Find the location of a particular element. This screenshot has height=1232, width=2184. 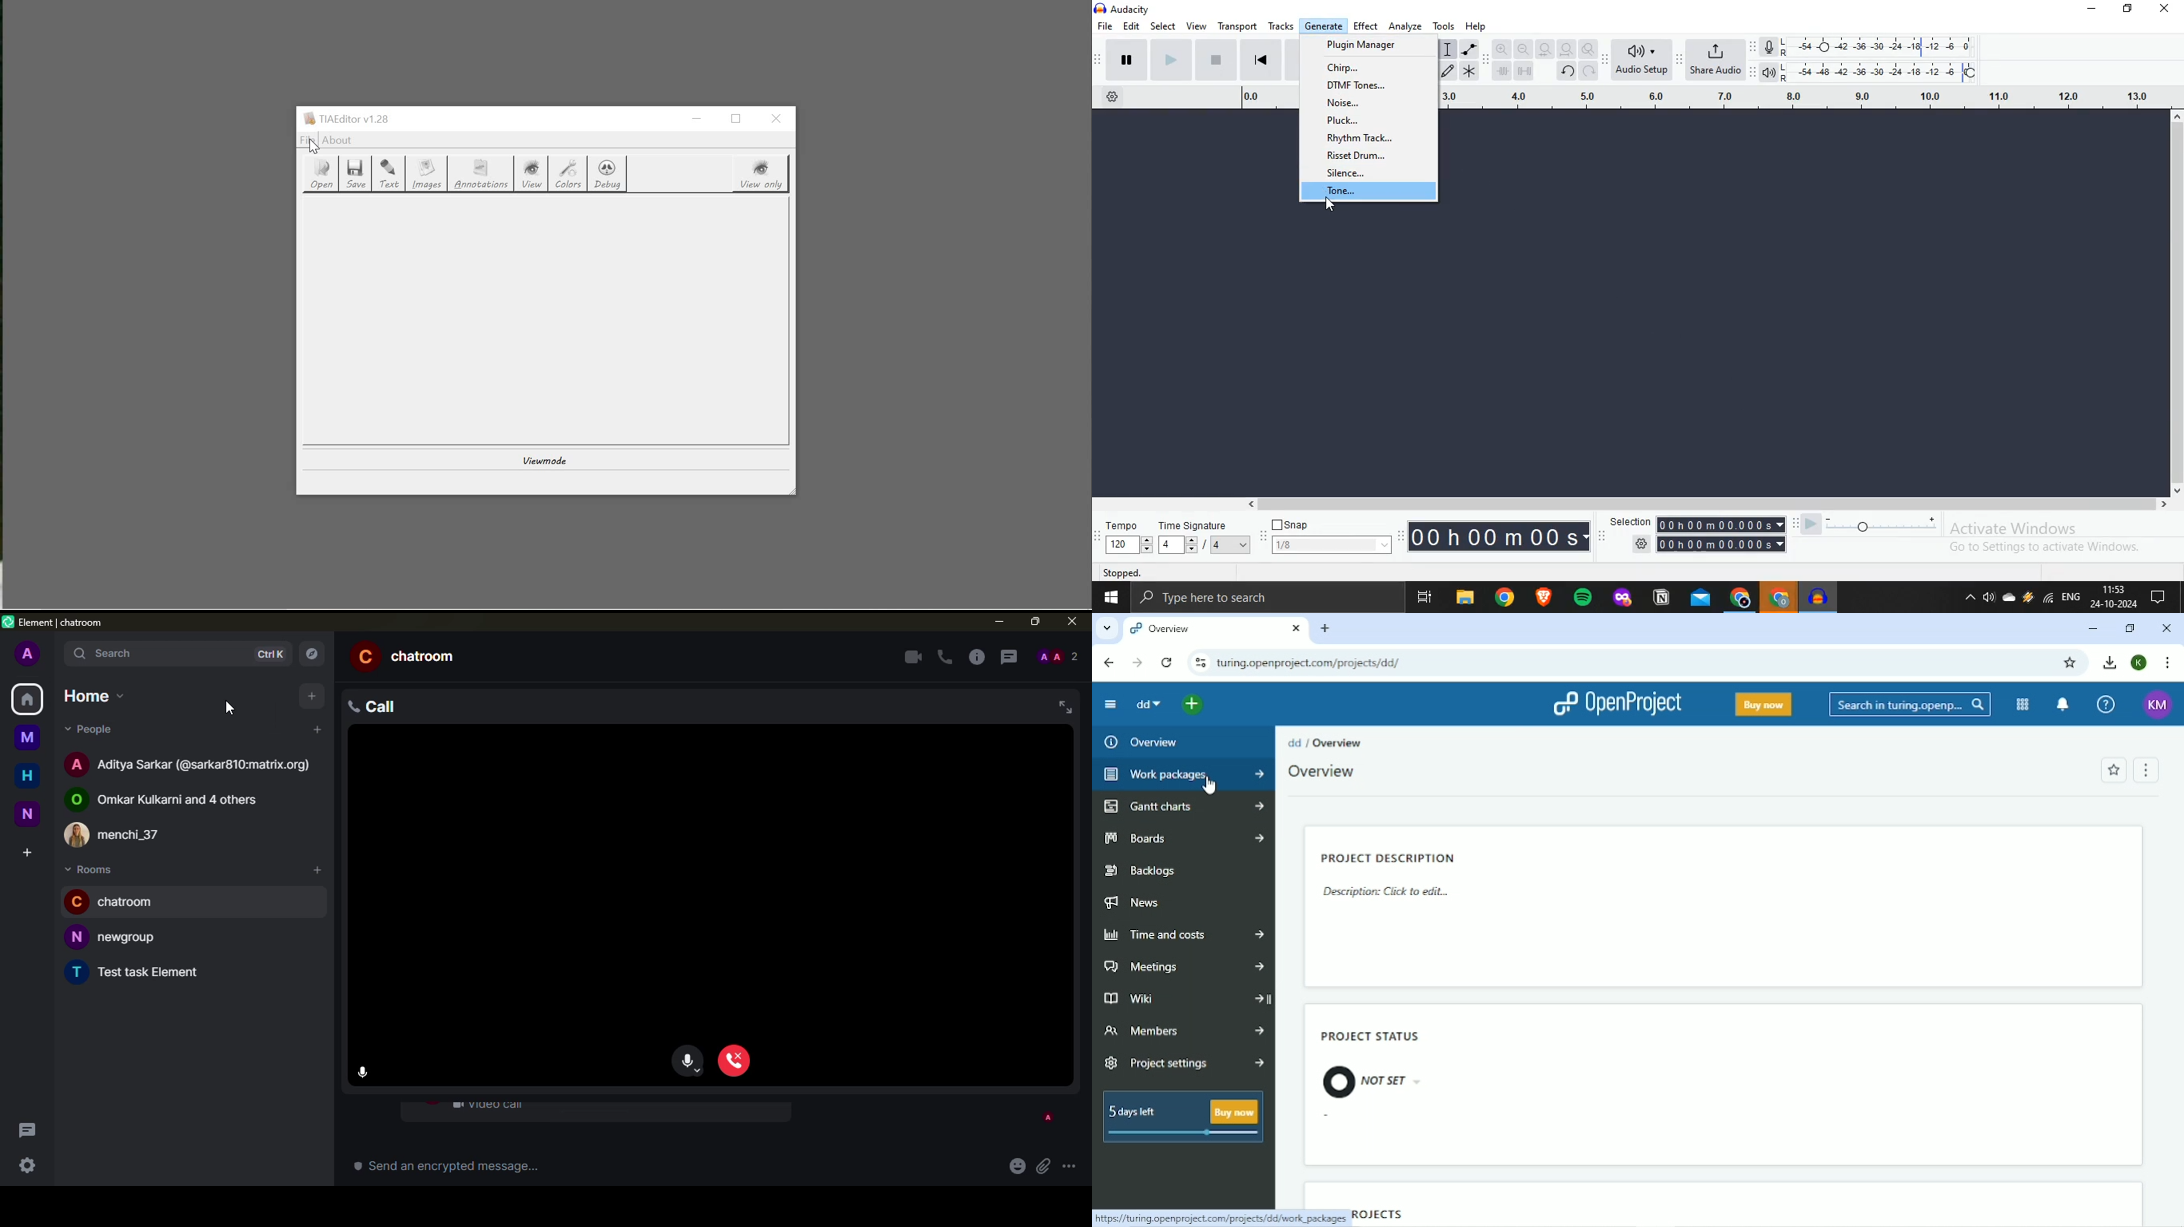

Members is located at coordinates (1186, 1031).